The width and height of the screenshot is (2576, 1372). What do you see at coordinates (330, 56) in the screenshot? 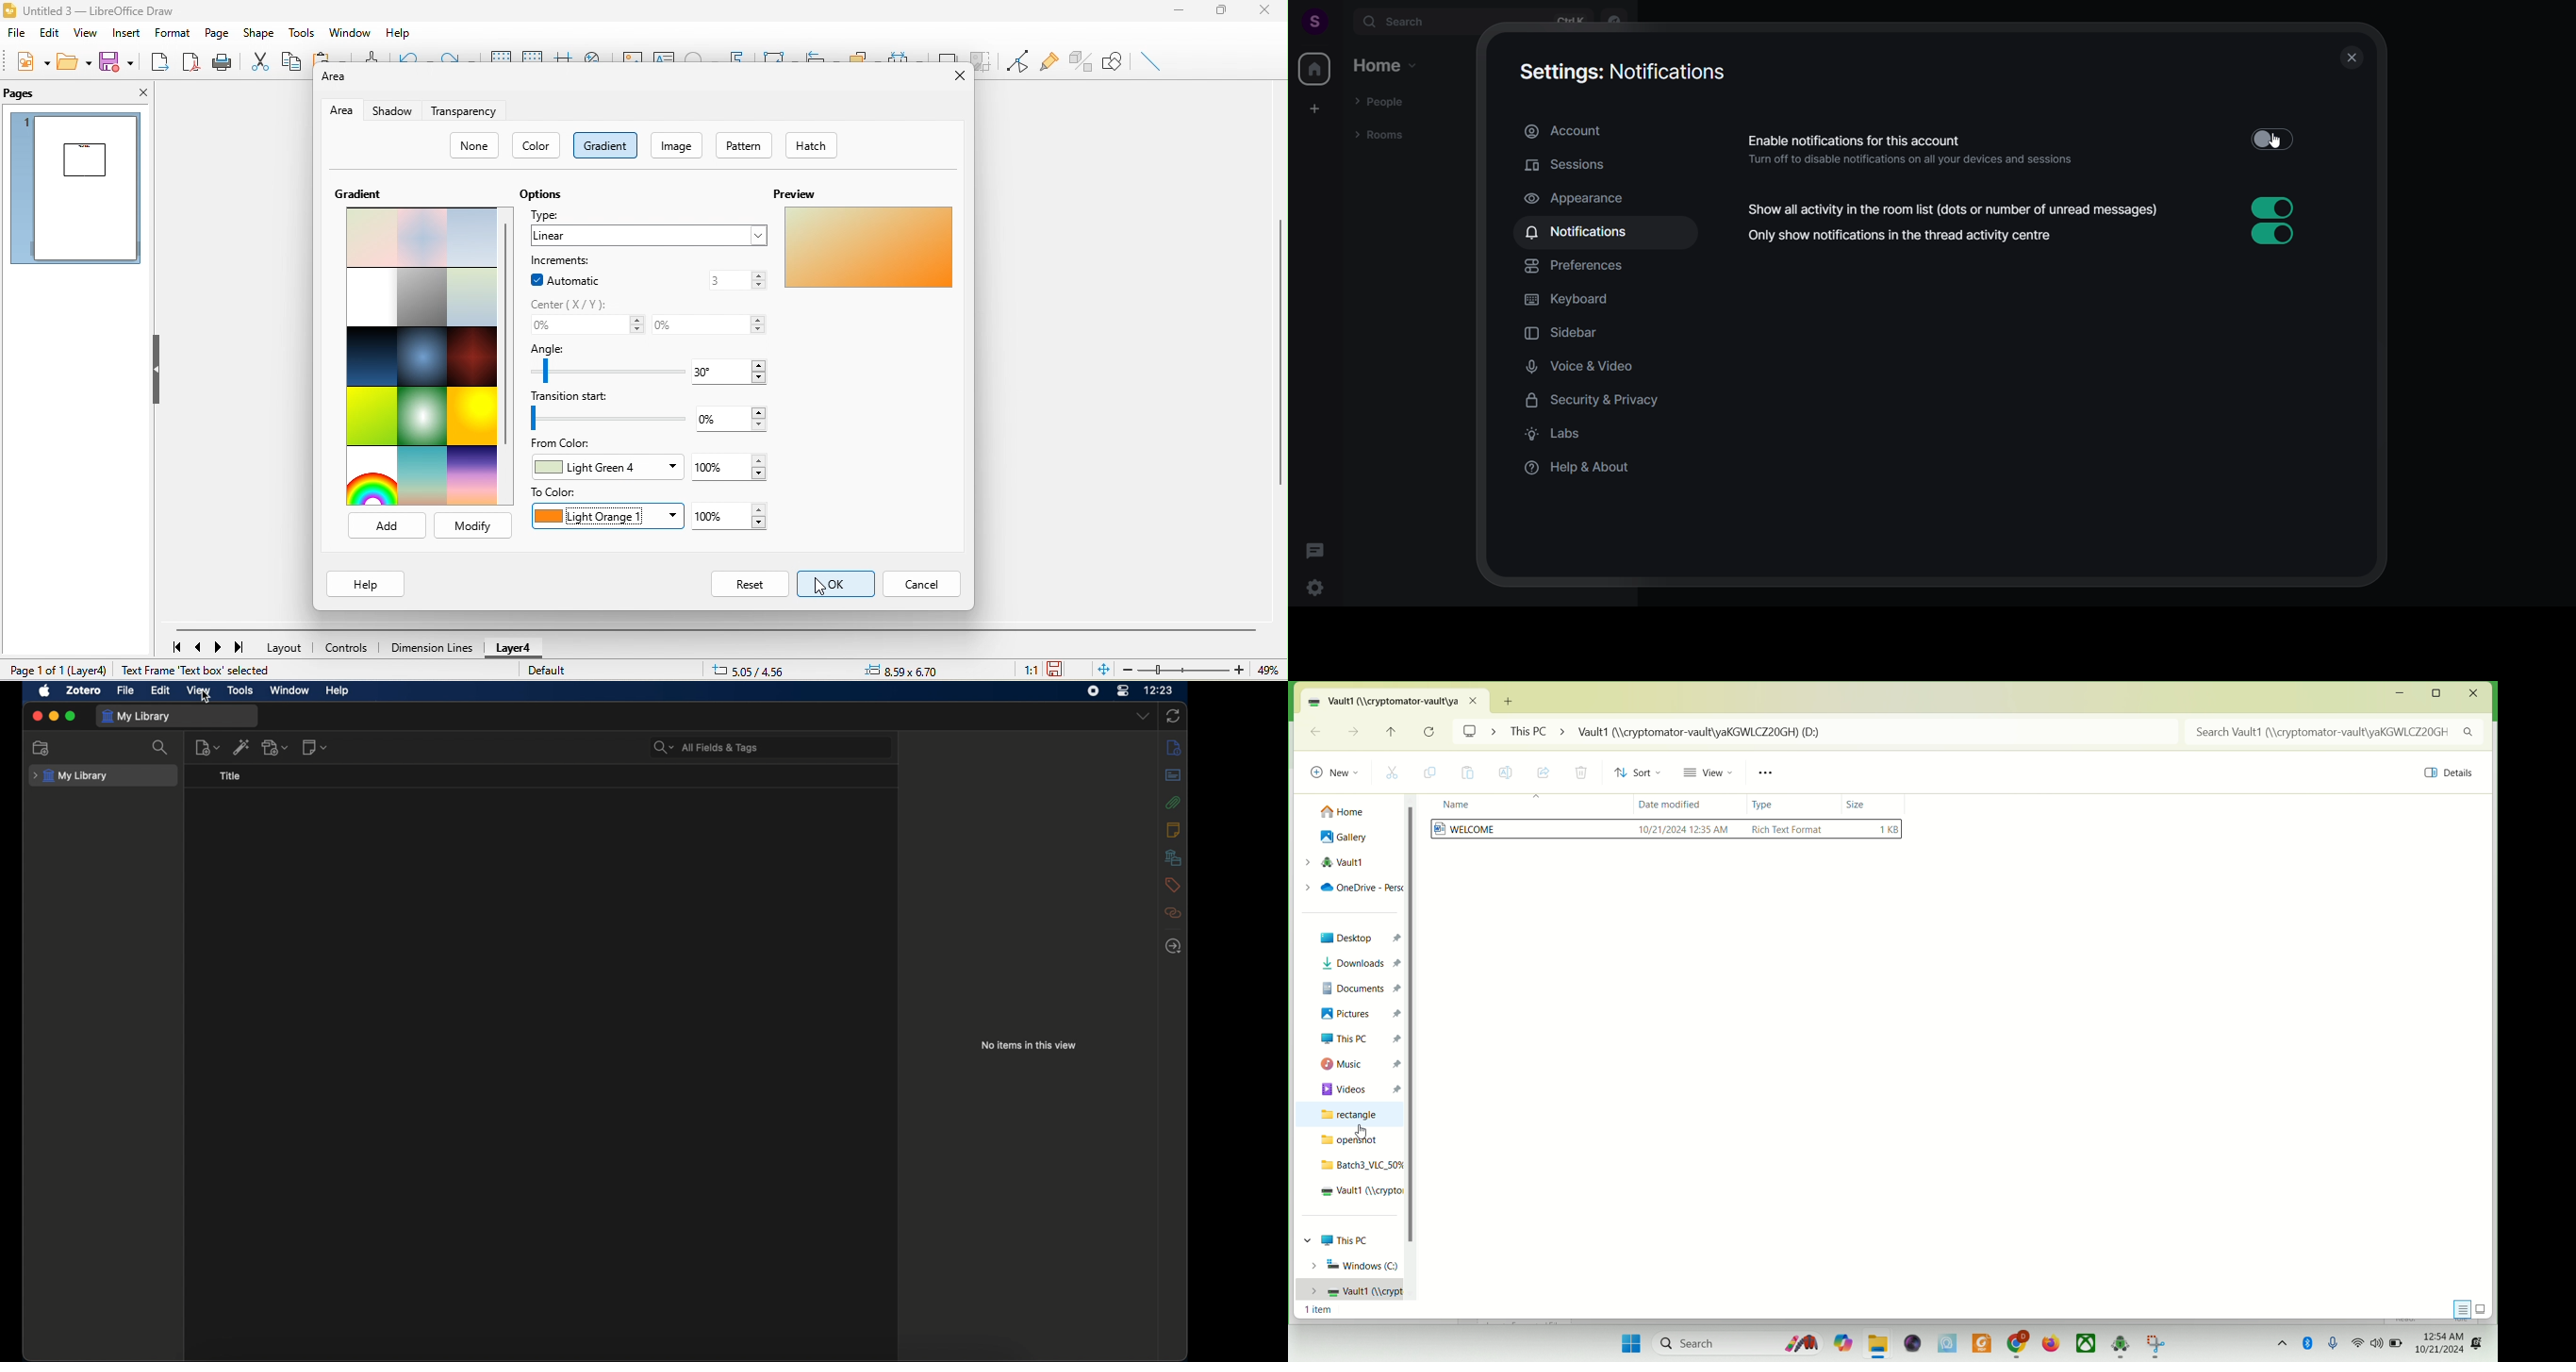
I see `paste` at bounding box center [330, 56].